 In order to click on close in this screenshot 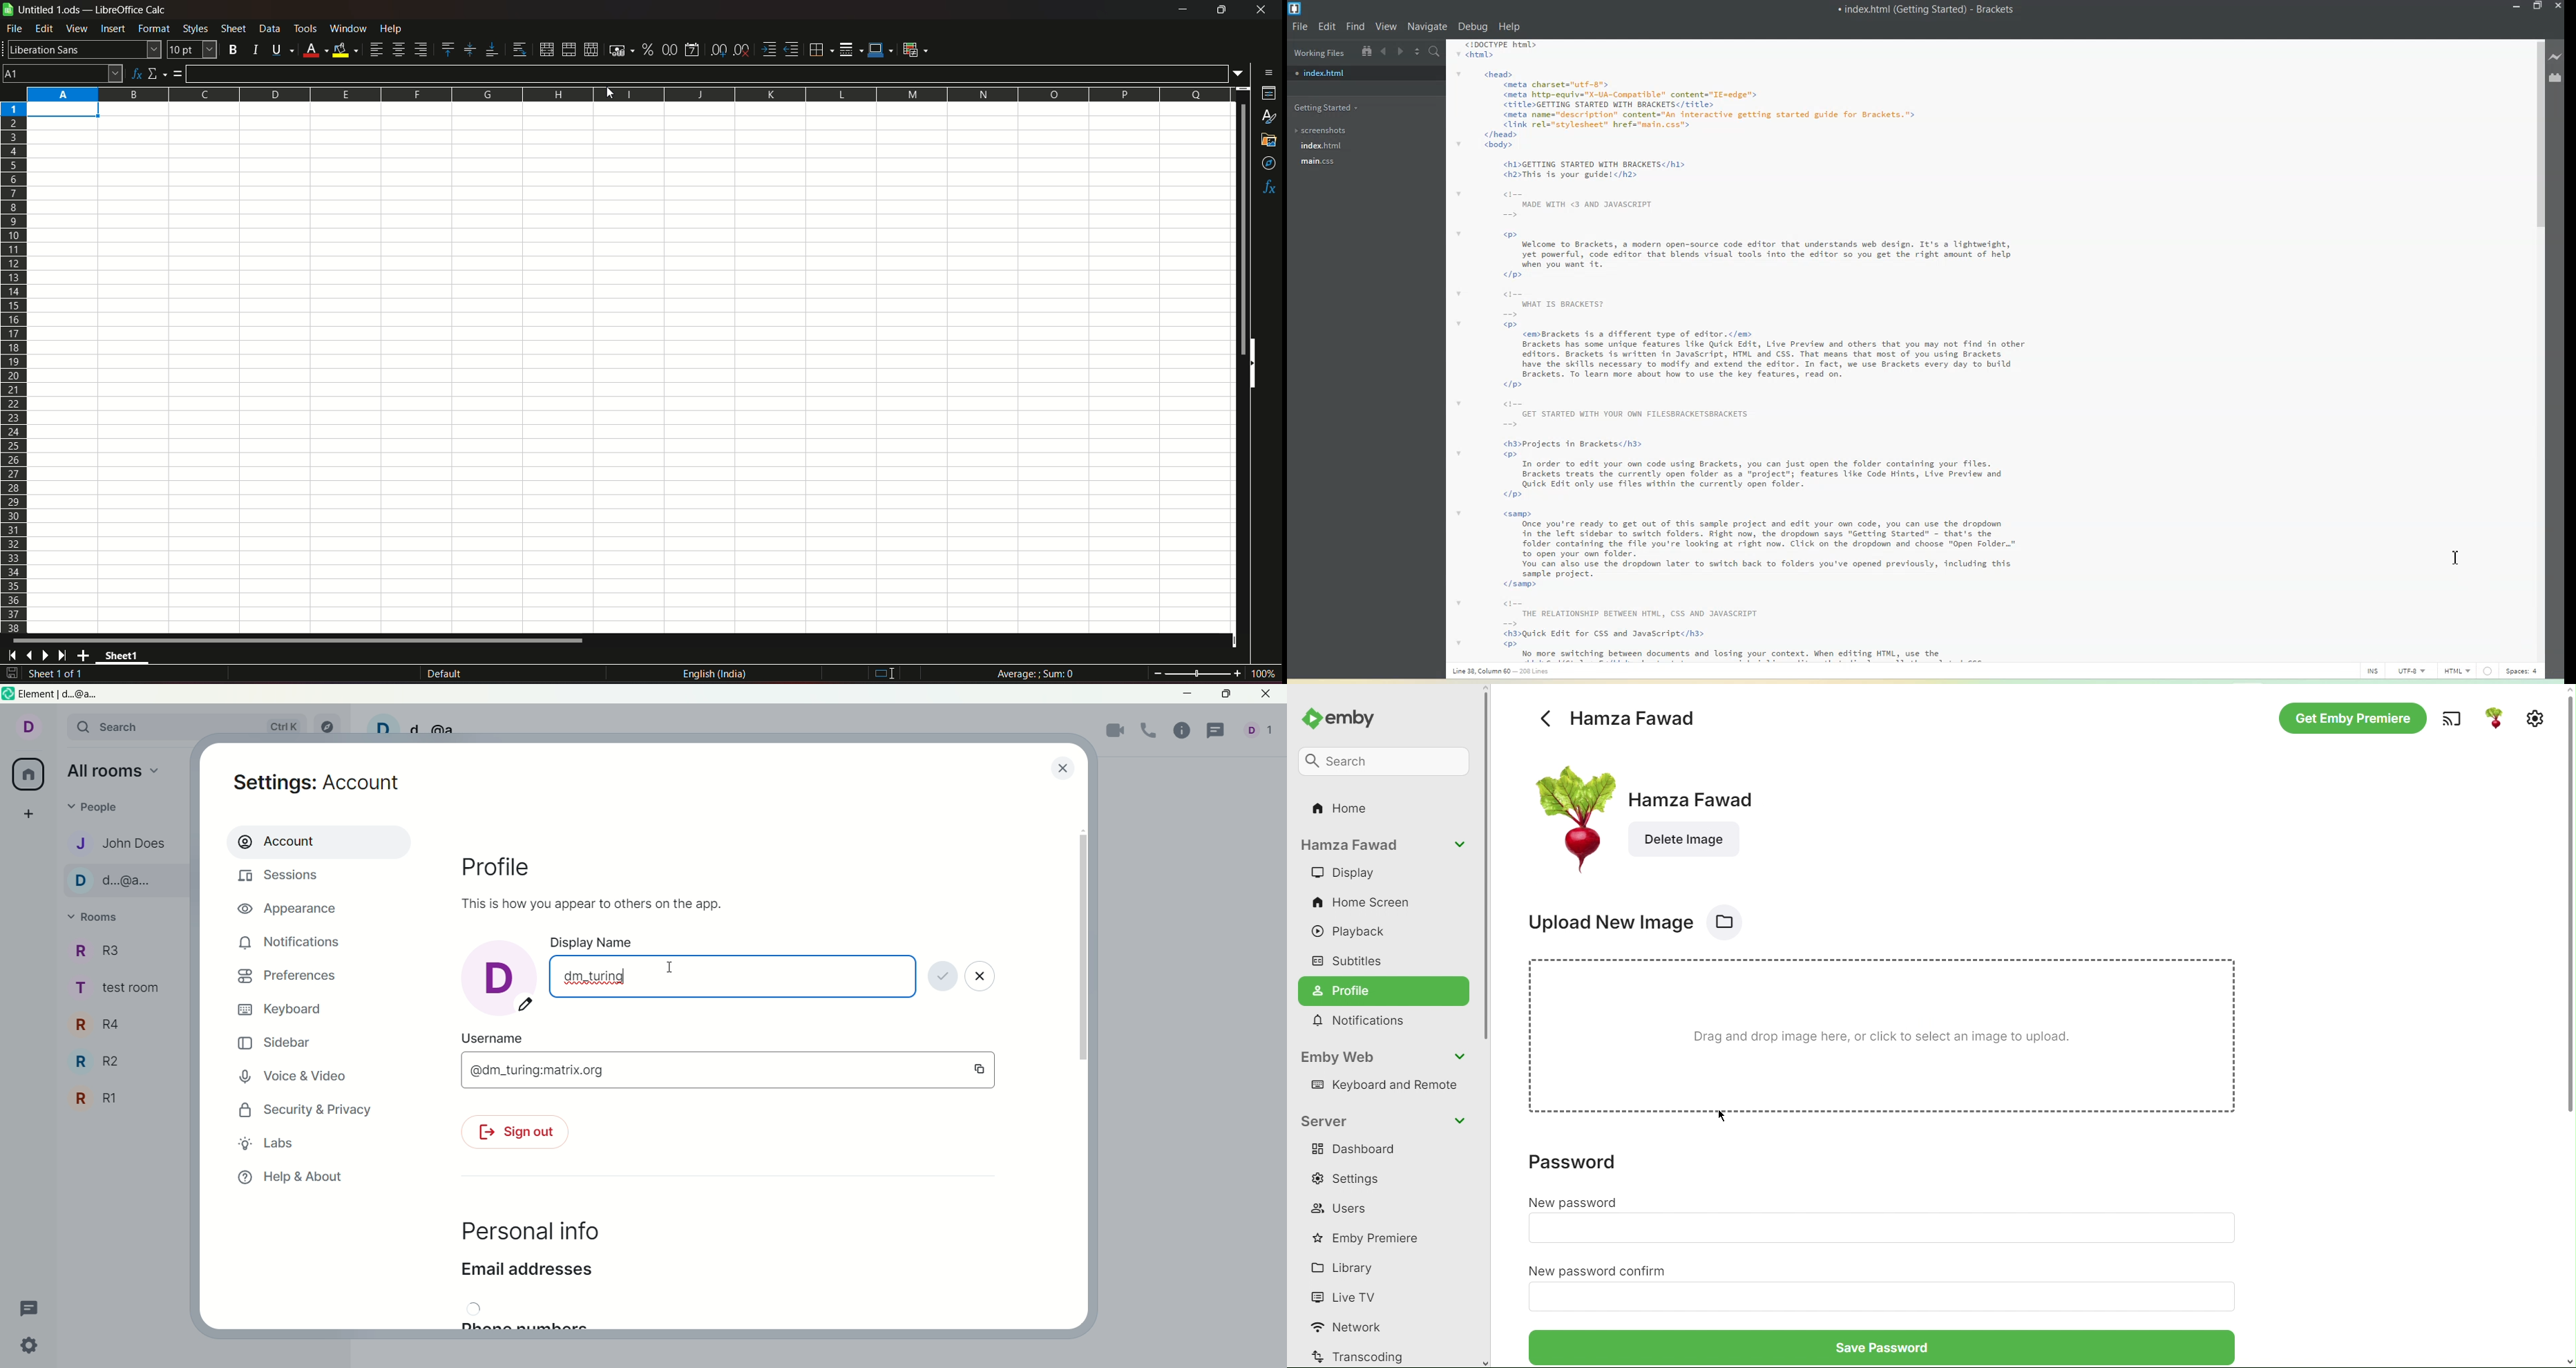, I will do `click(1268, 695)`.